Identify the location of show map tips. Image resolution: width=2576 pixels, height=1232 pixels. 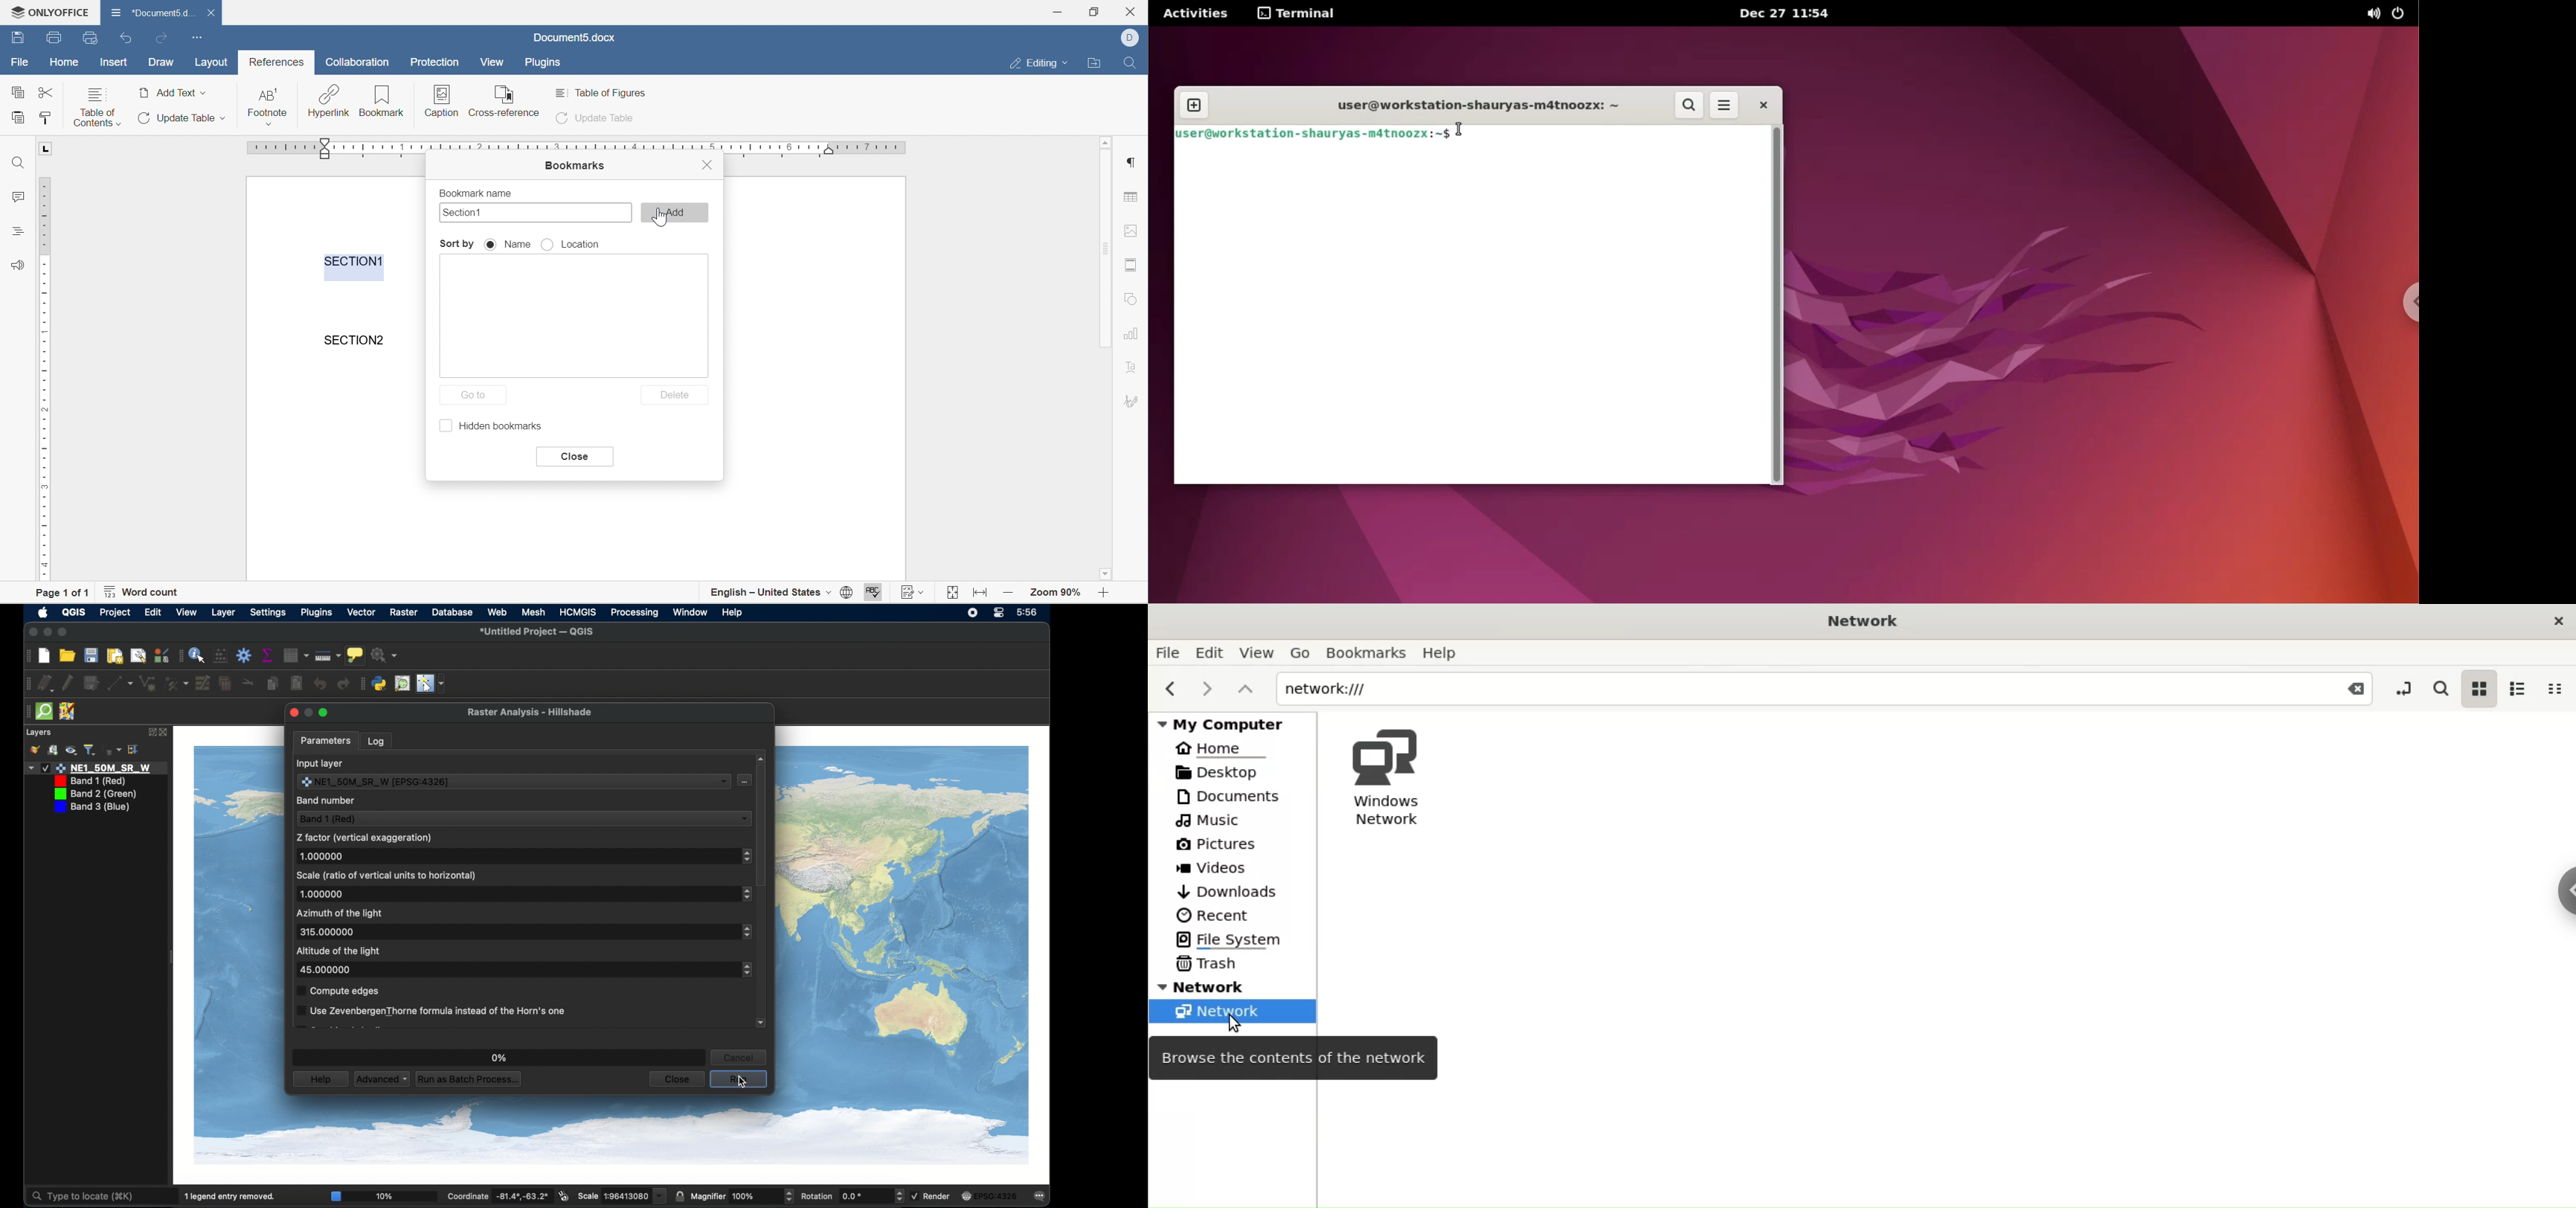
(356, 655).